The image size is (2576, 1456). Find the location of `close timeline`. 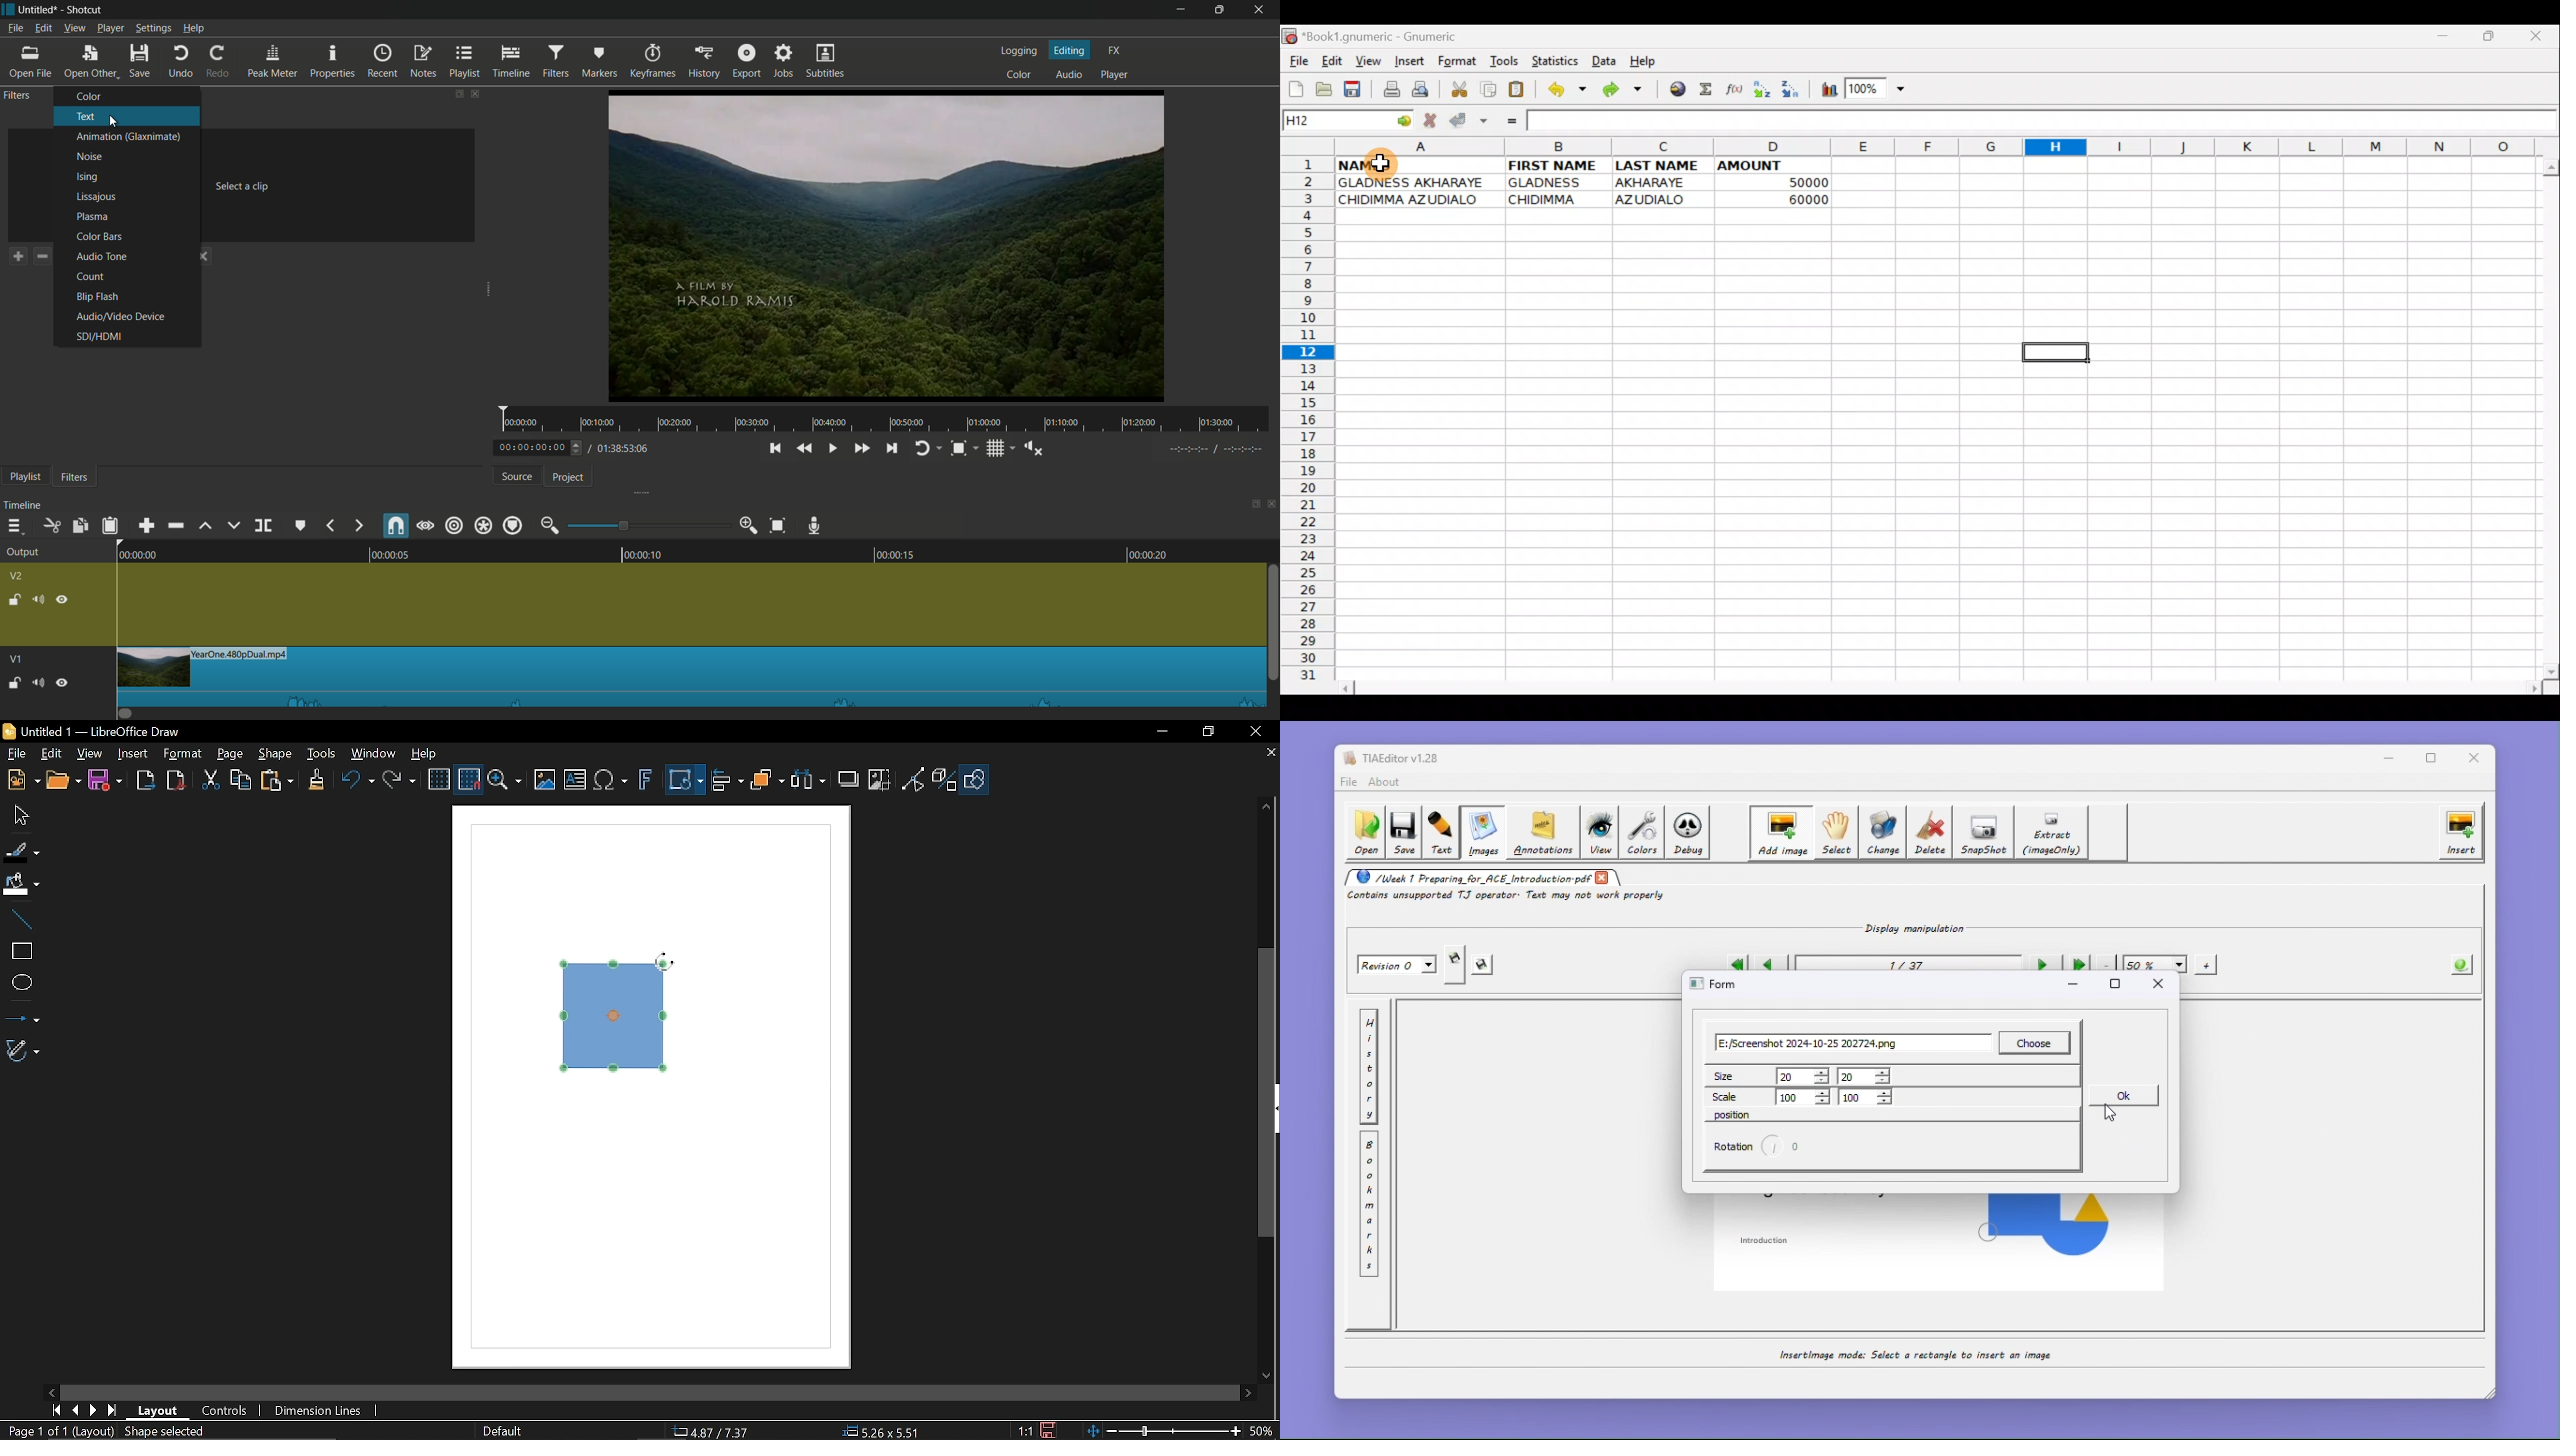

close timeline is located at coordinates (1272, 506).